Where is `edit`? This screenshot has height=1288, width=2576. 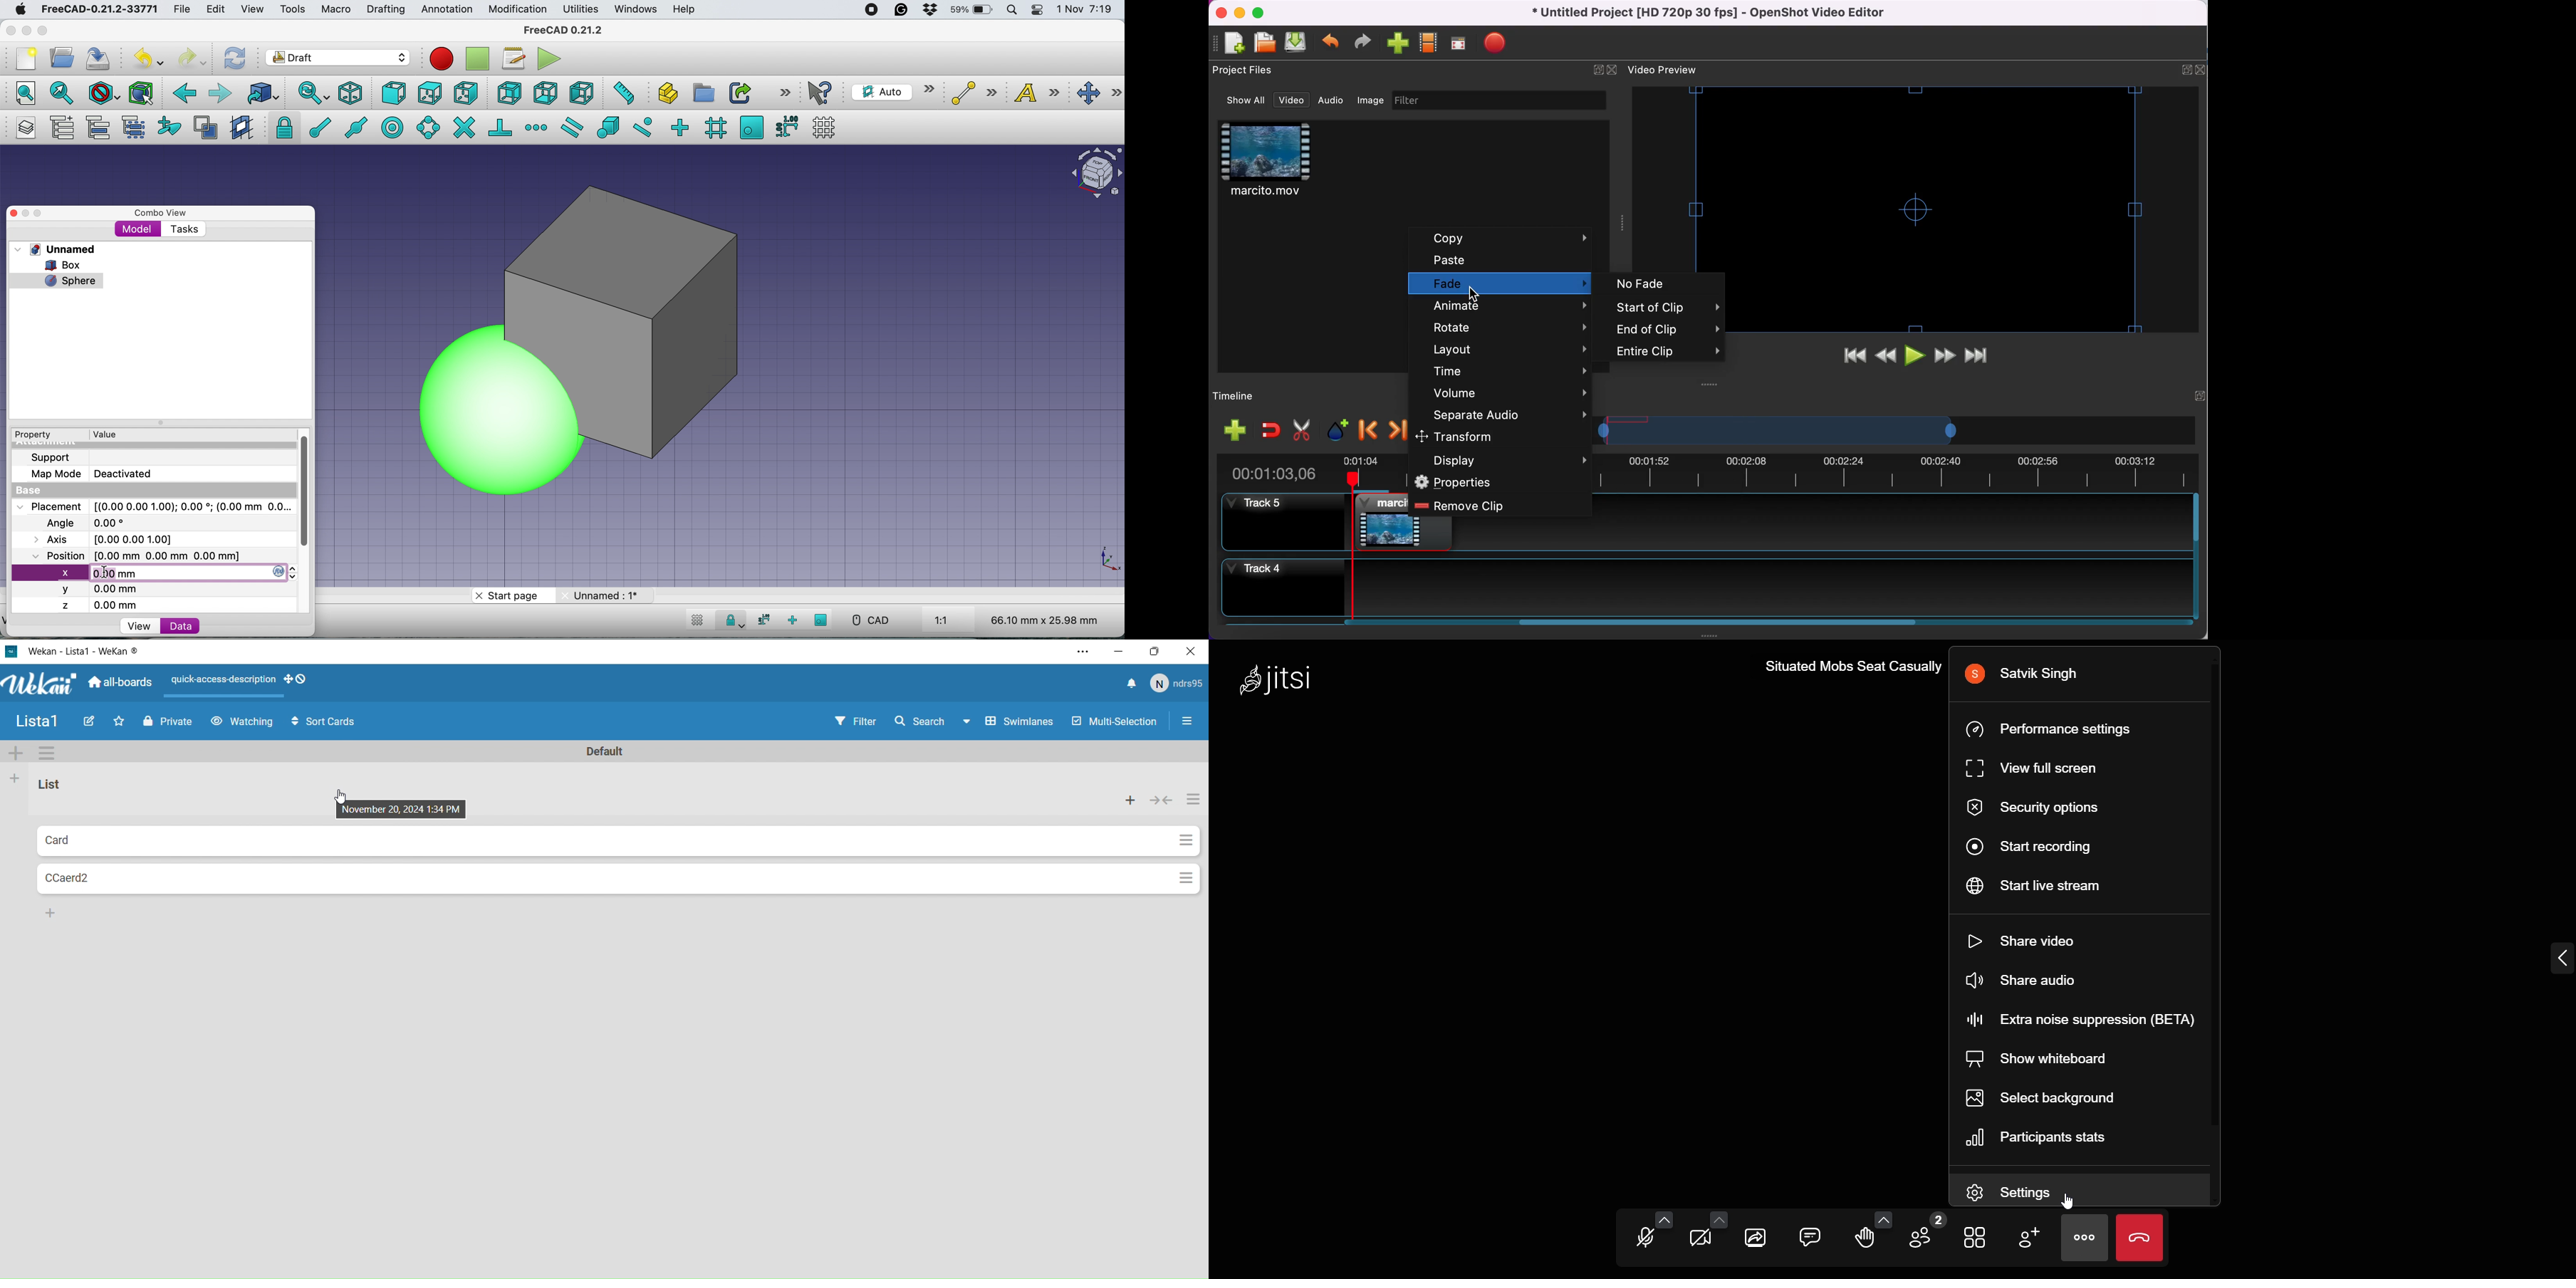
edit is located at coordinates (217, 10).